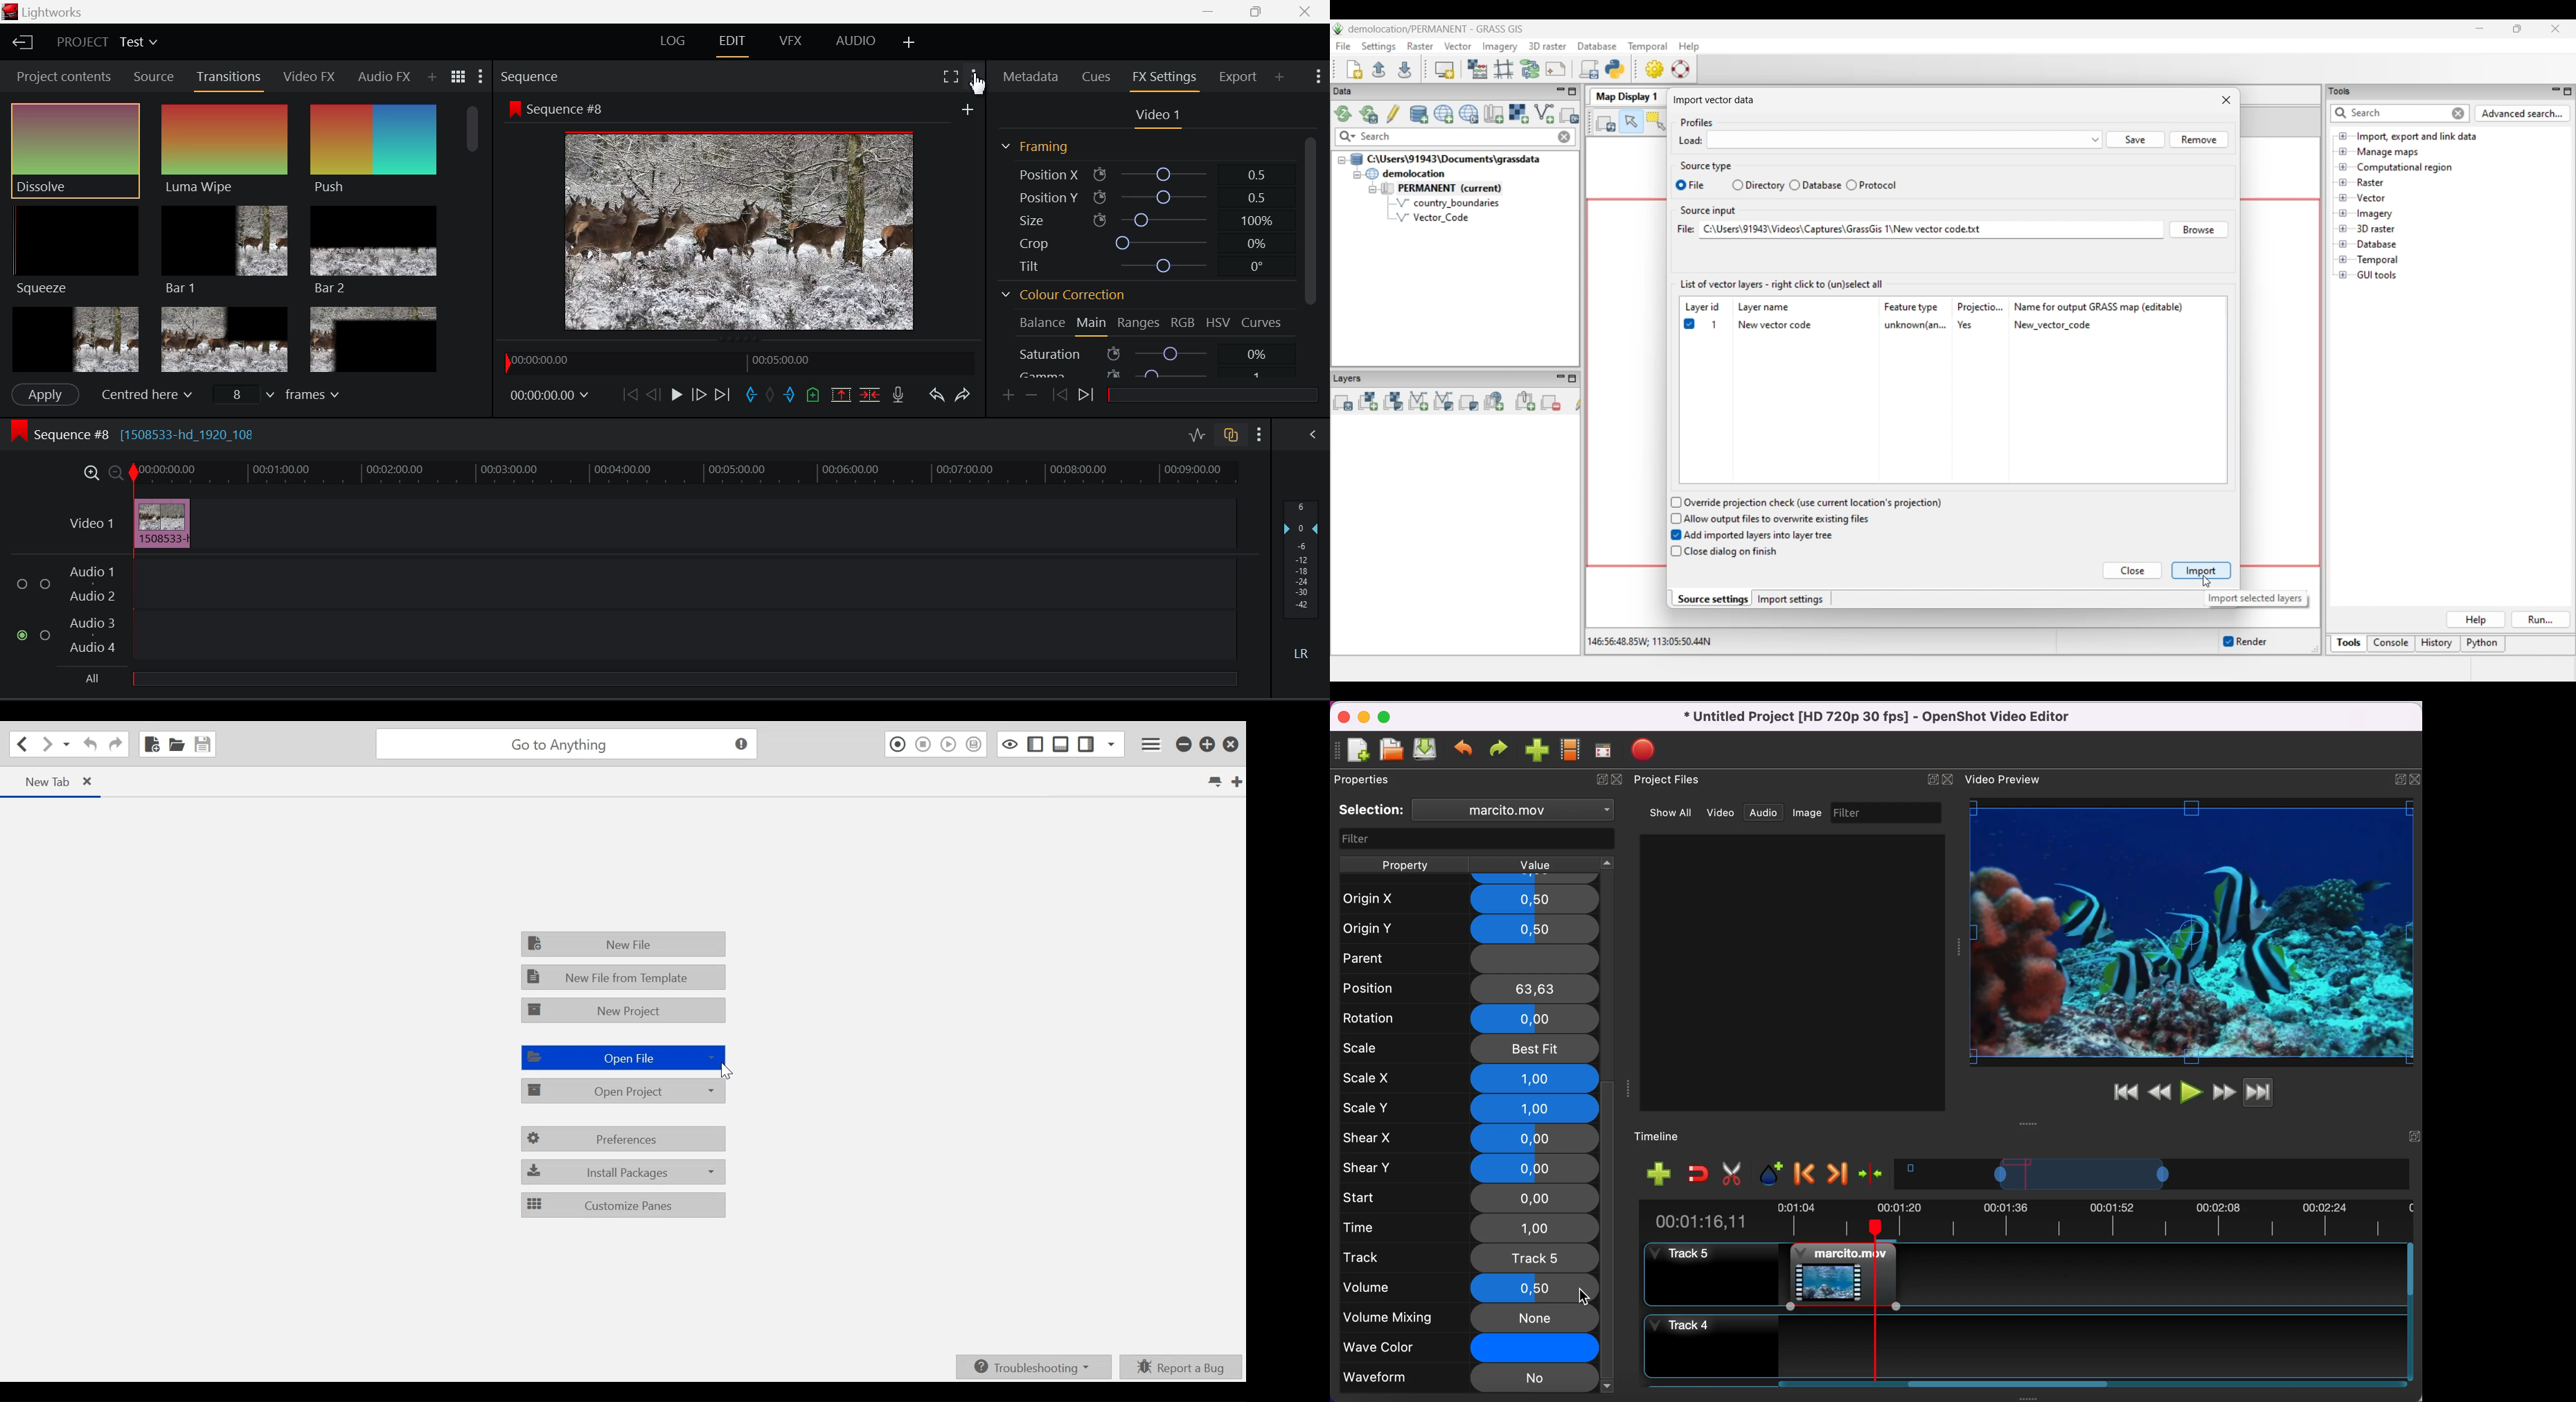  I want to click on Customize Pages, so click(622, 1204).